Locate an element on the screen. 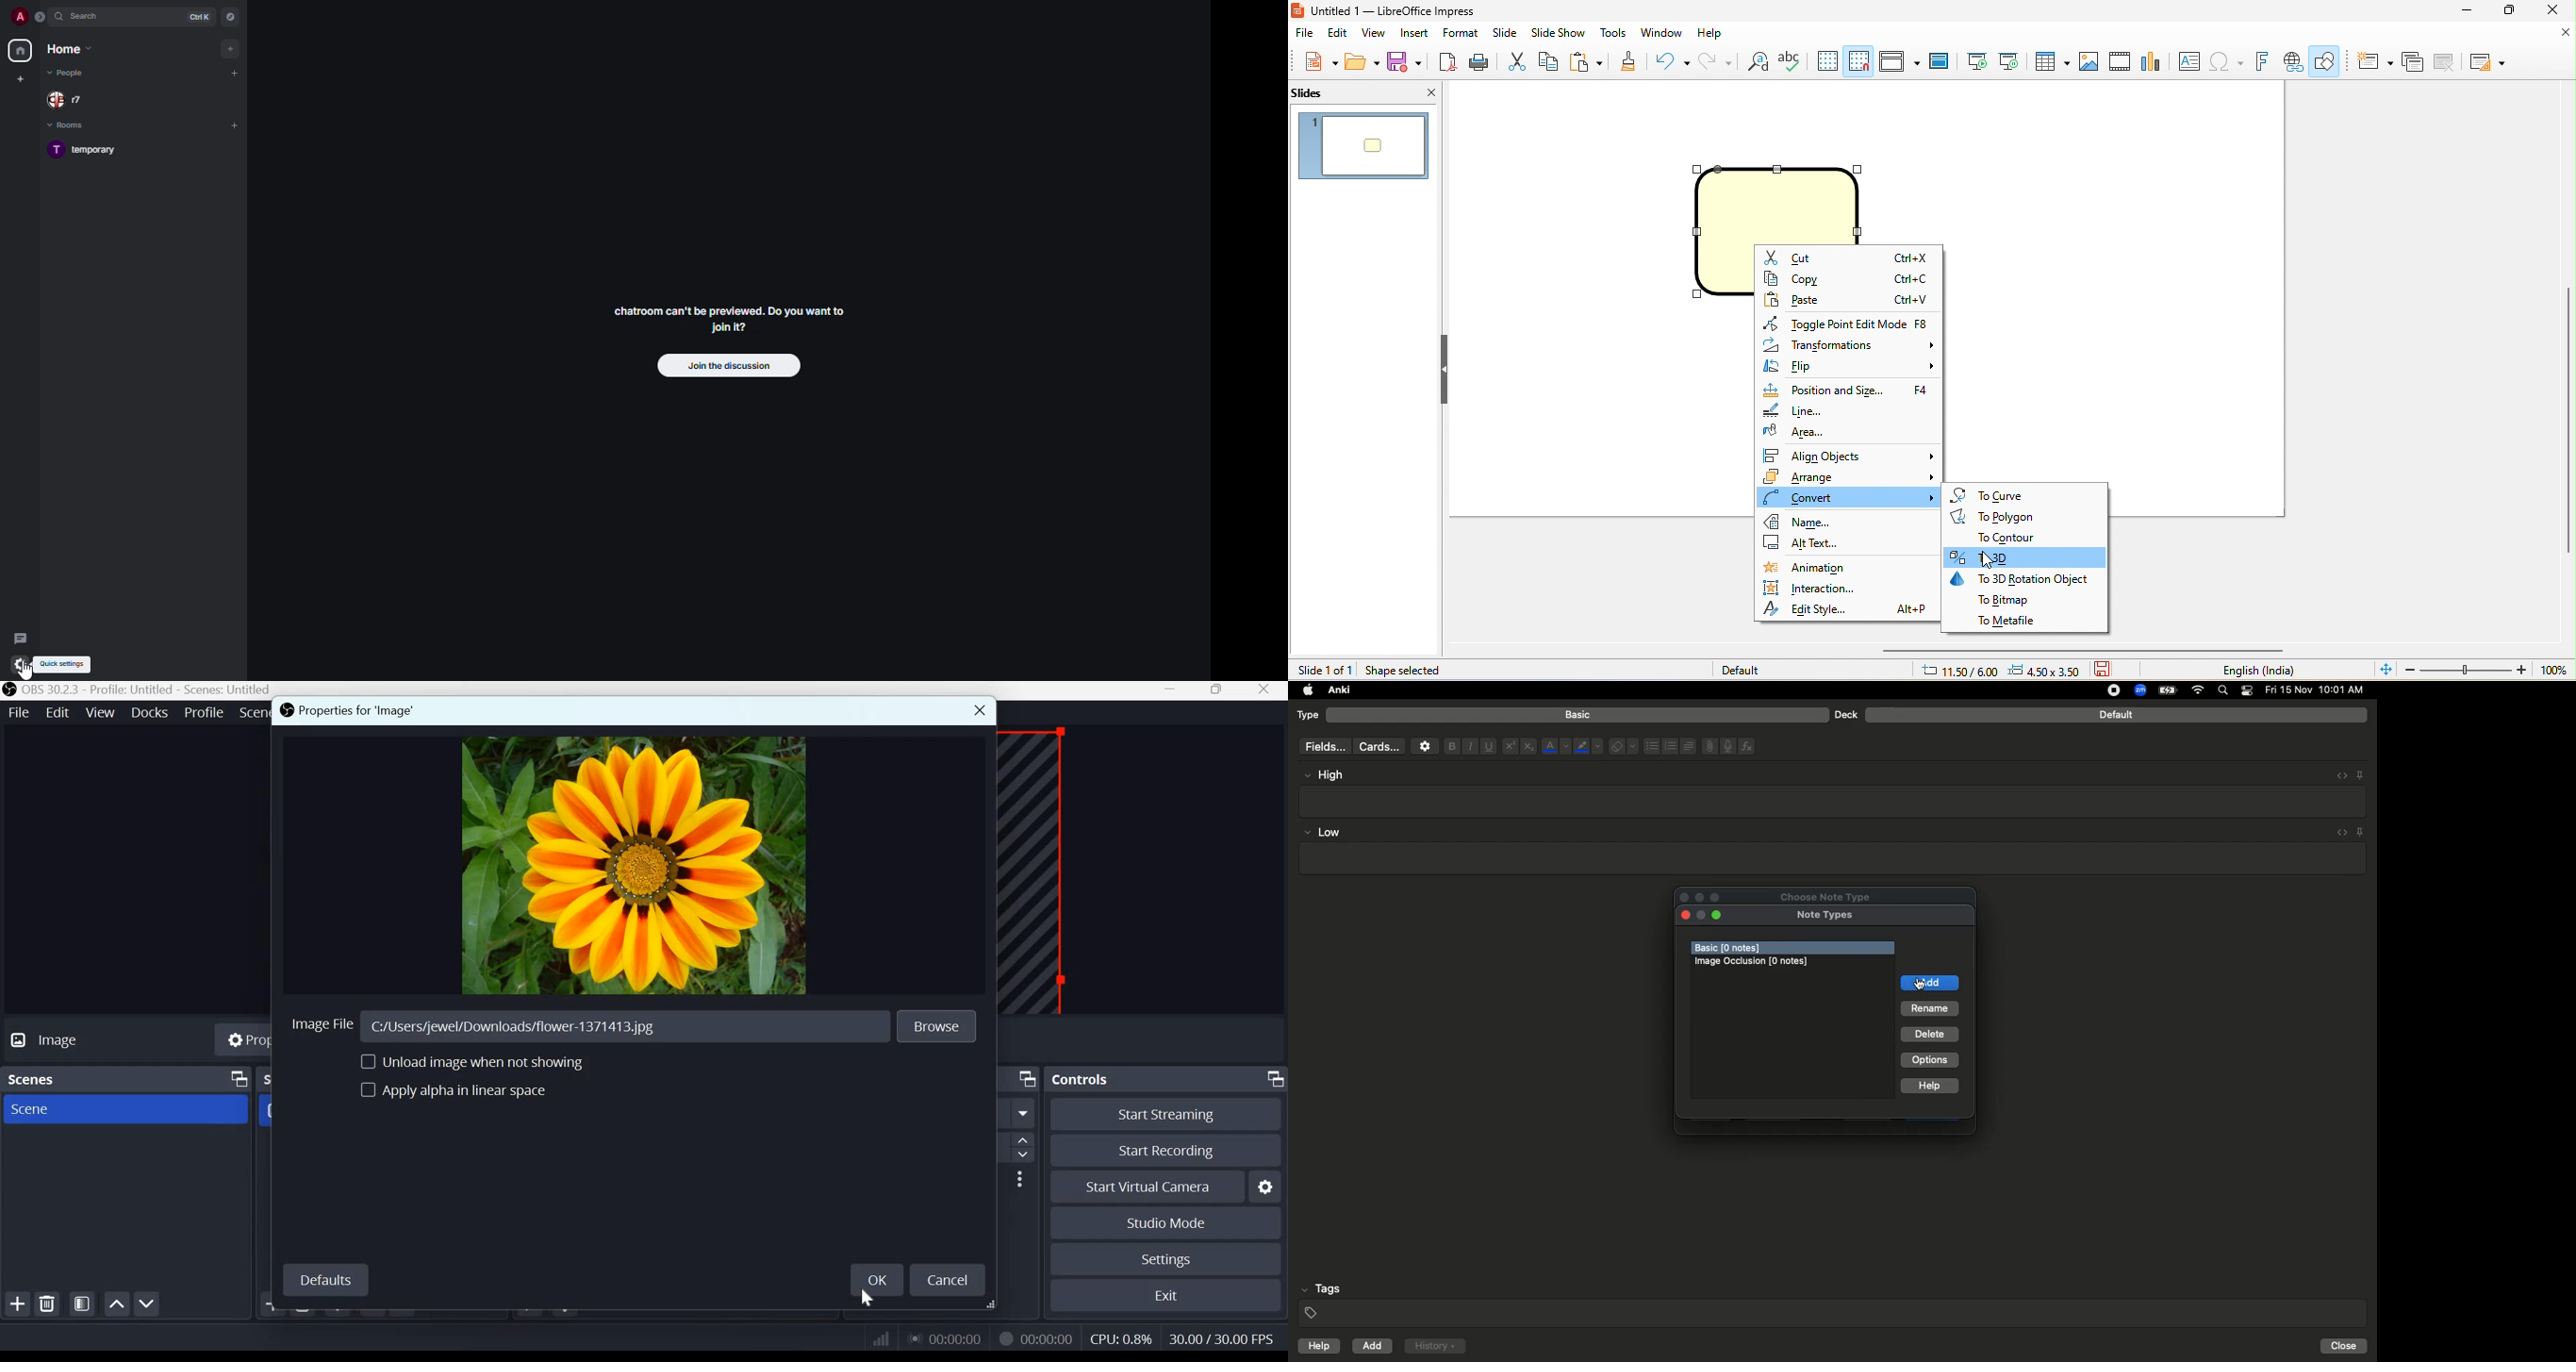  add is located at coordinates (232, 47).